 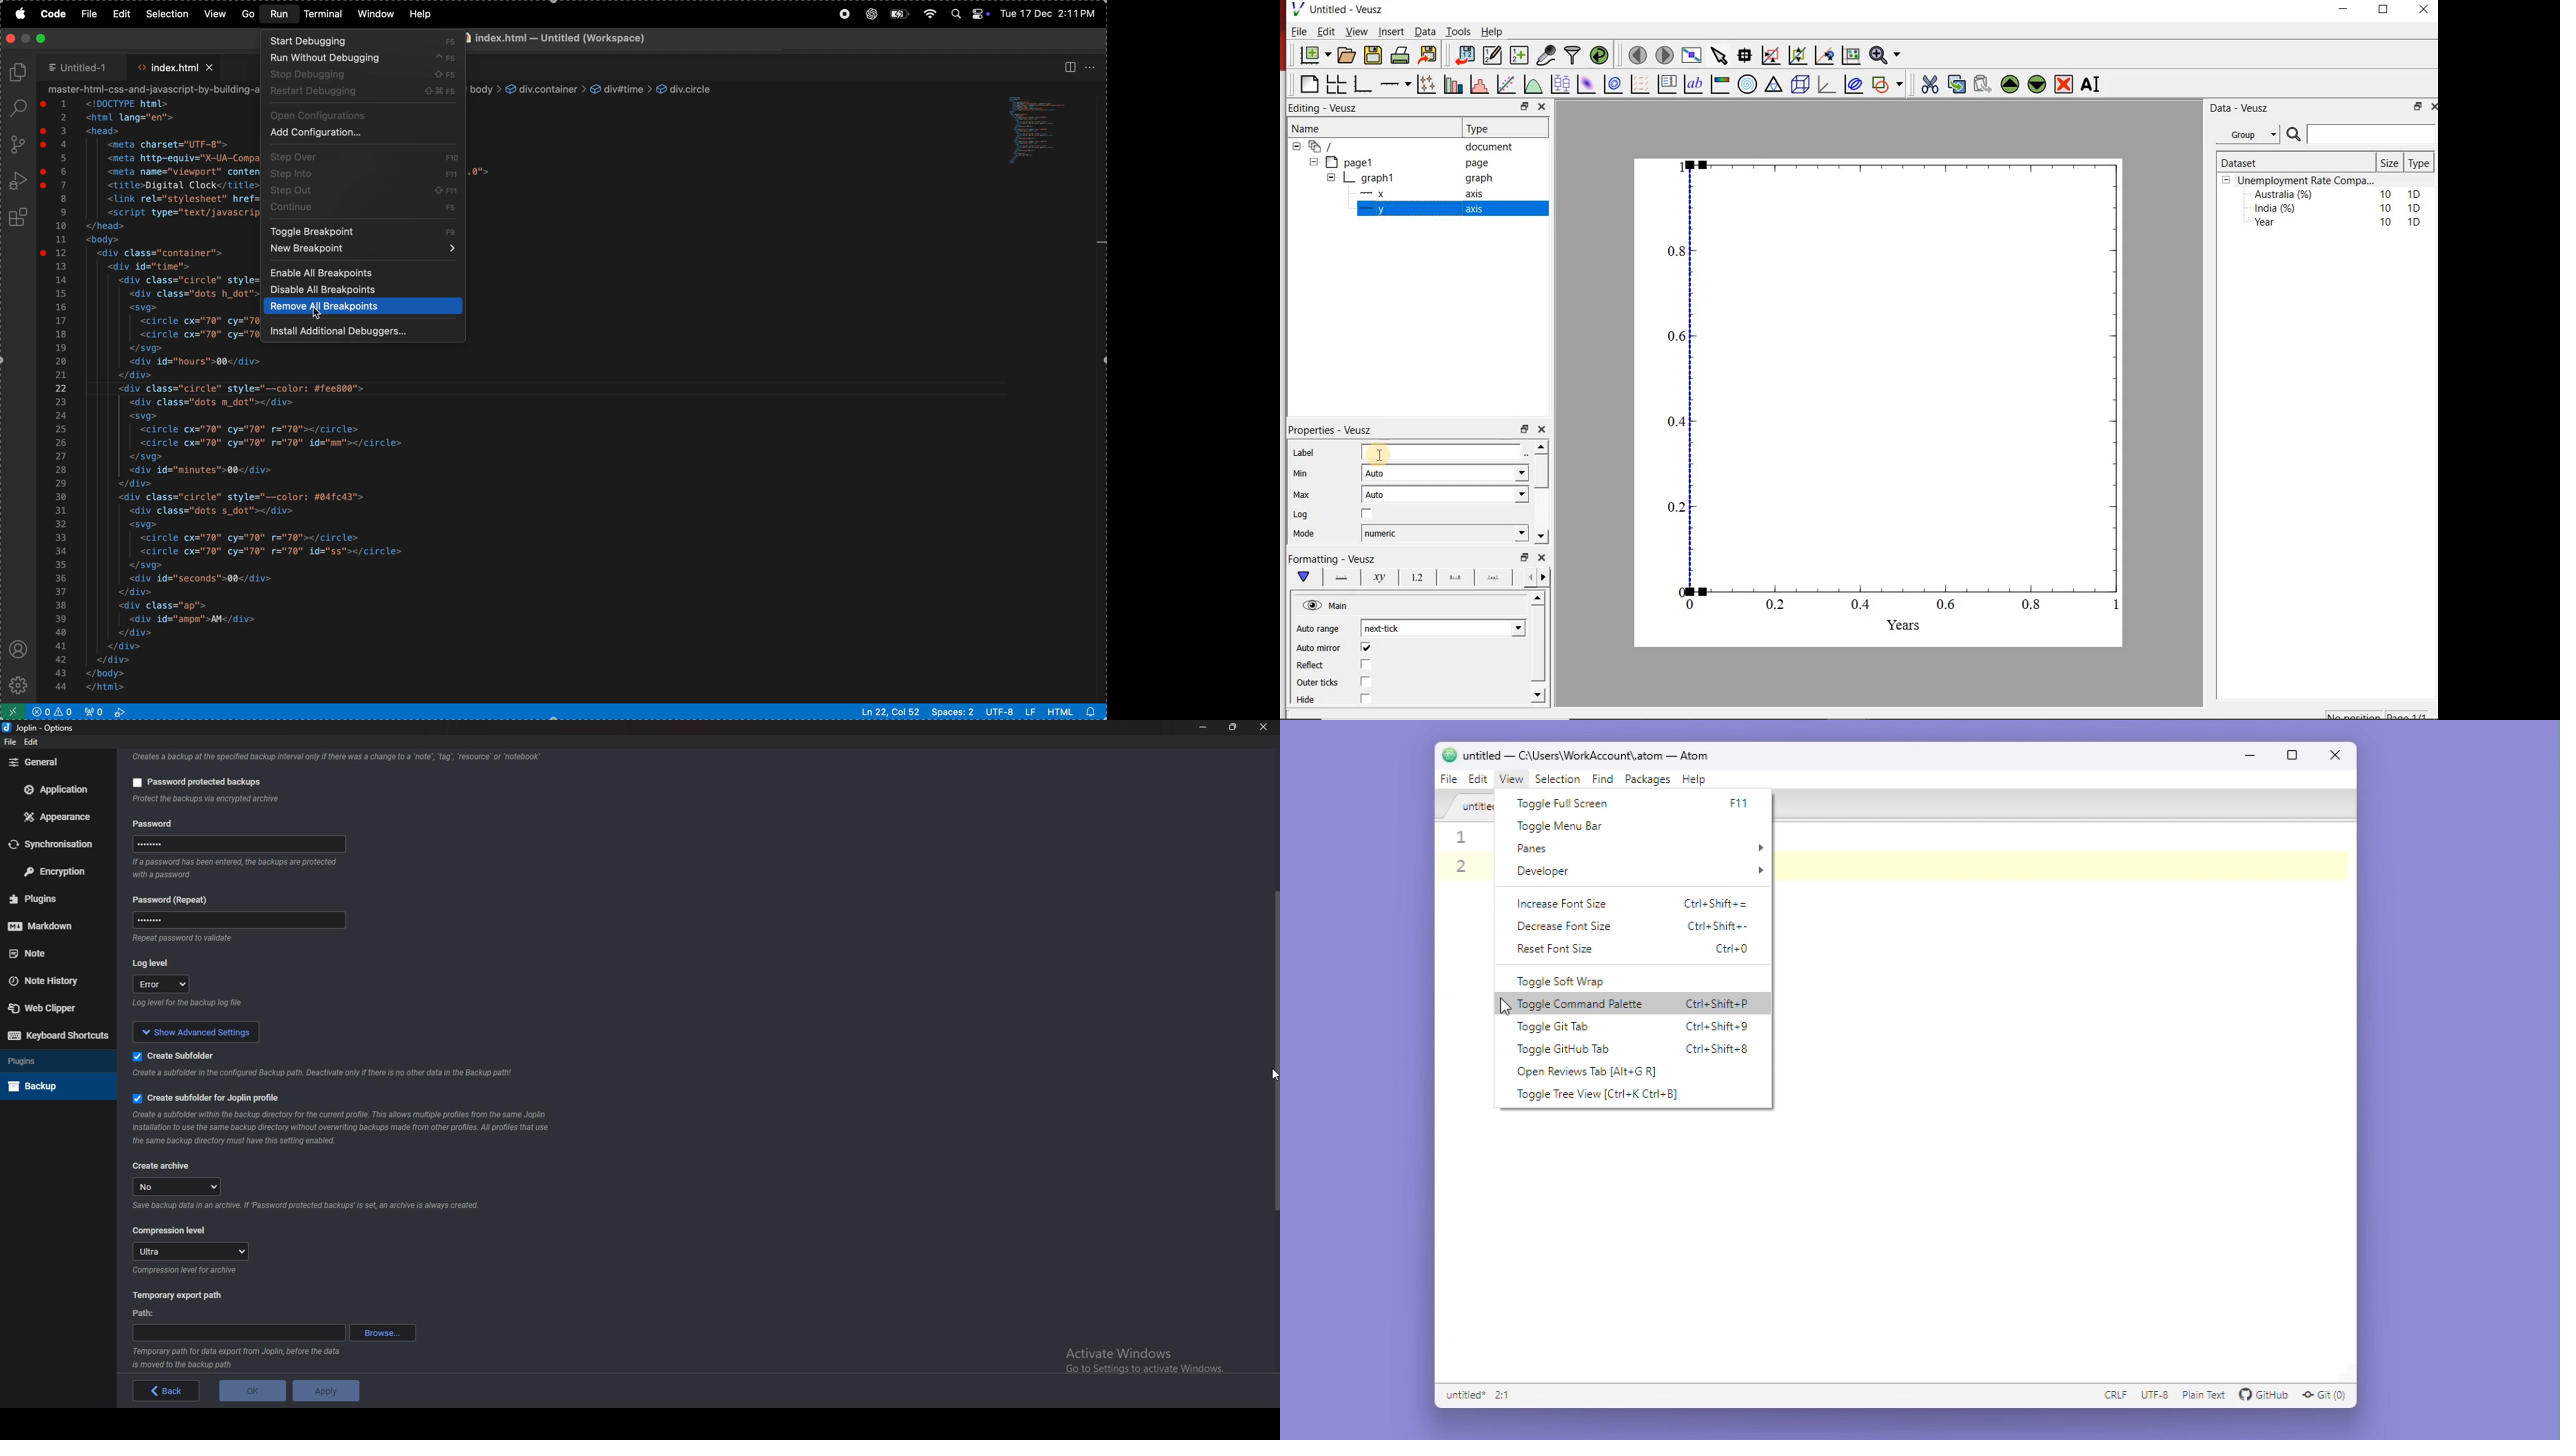 I want to click on show advanced setting, so click(x=205, y=1031).